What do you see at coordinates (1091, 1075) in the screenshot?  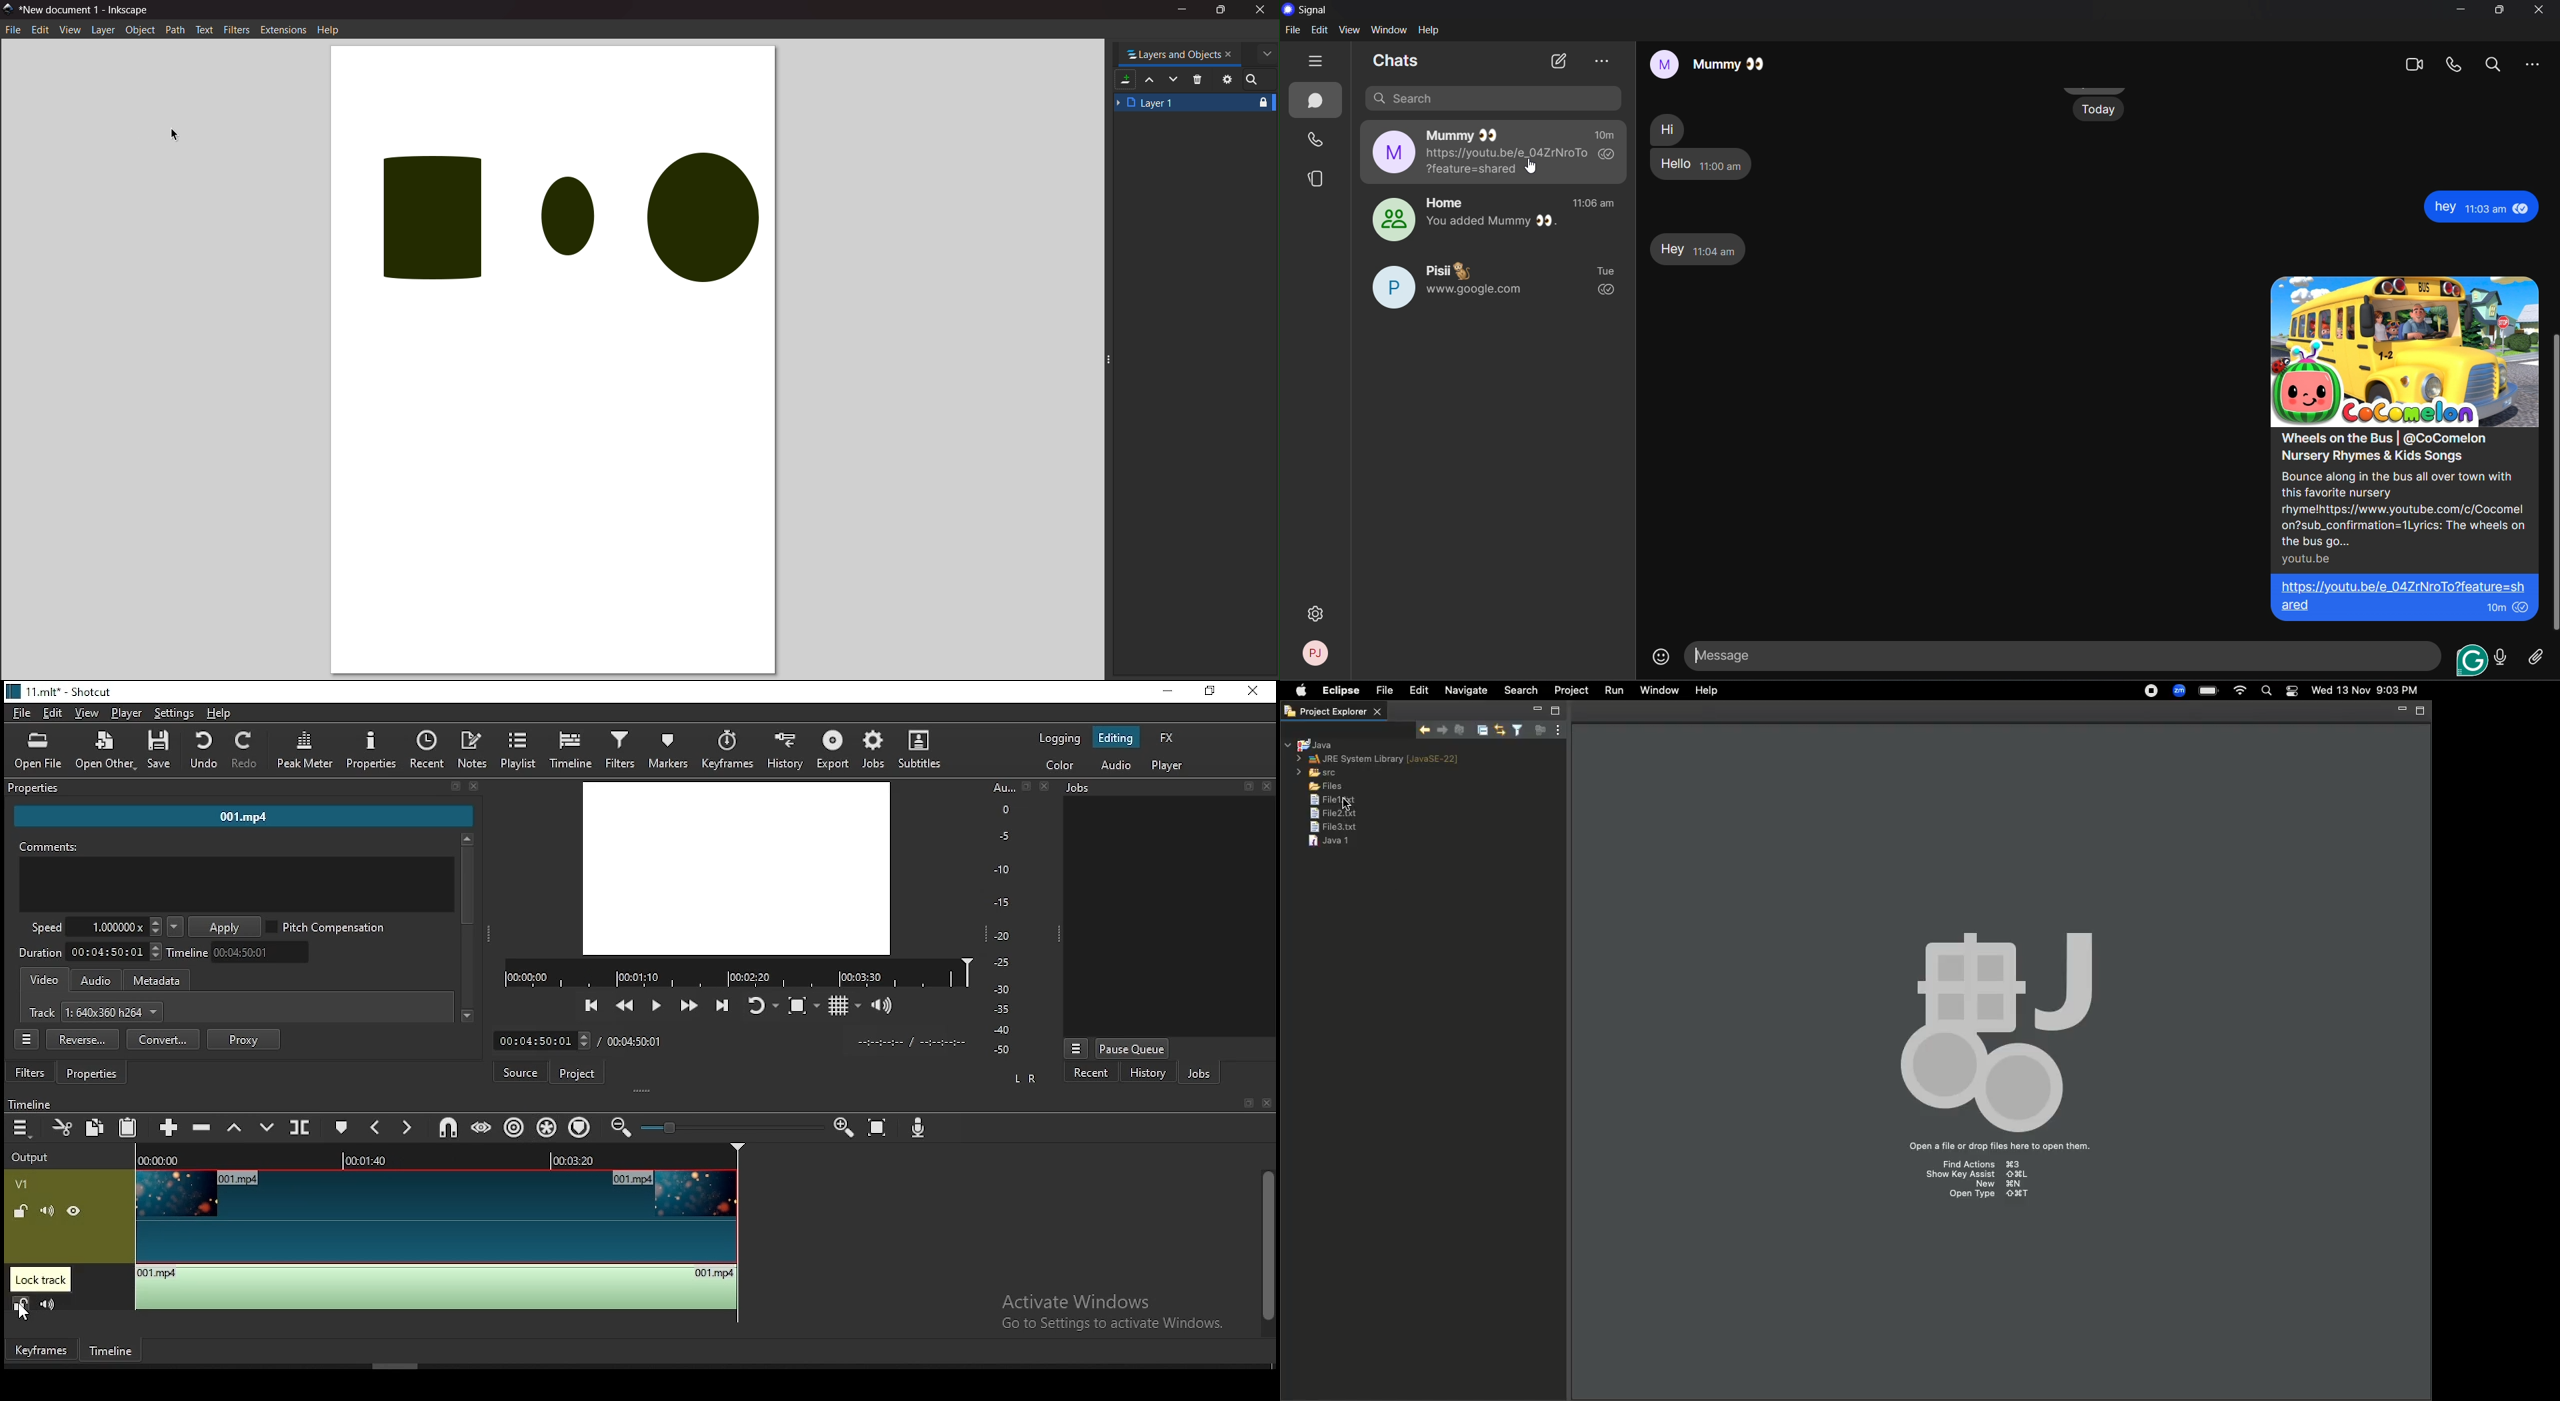 I see `recent` at bounding box center [1091, 1075].